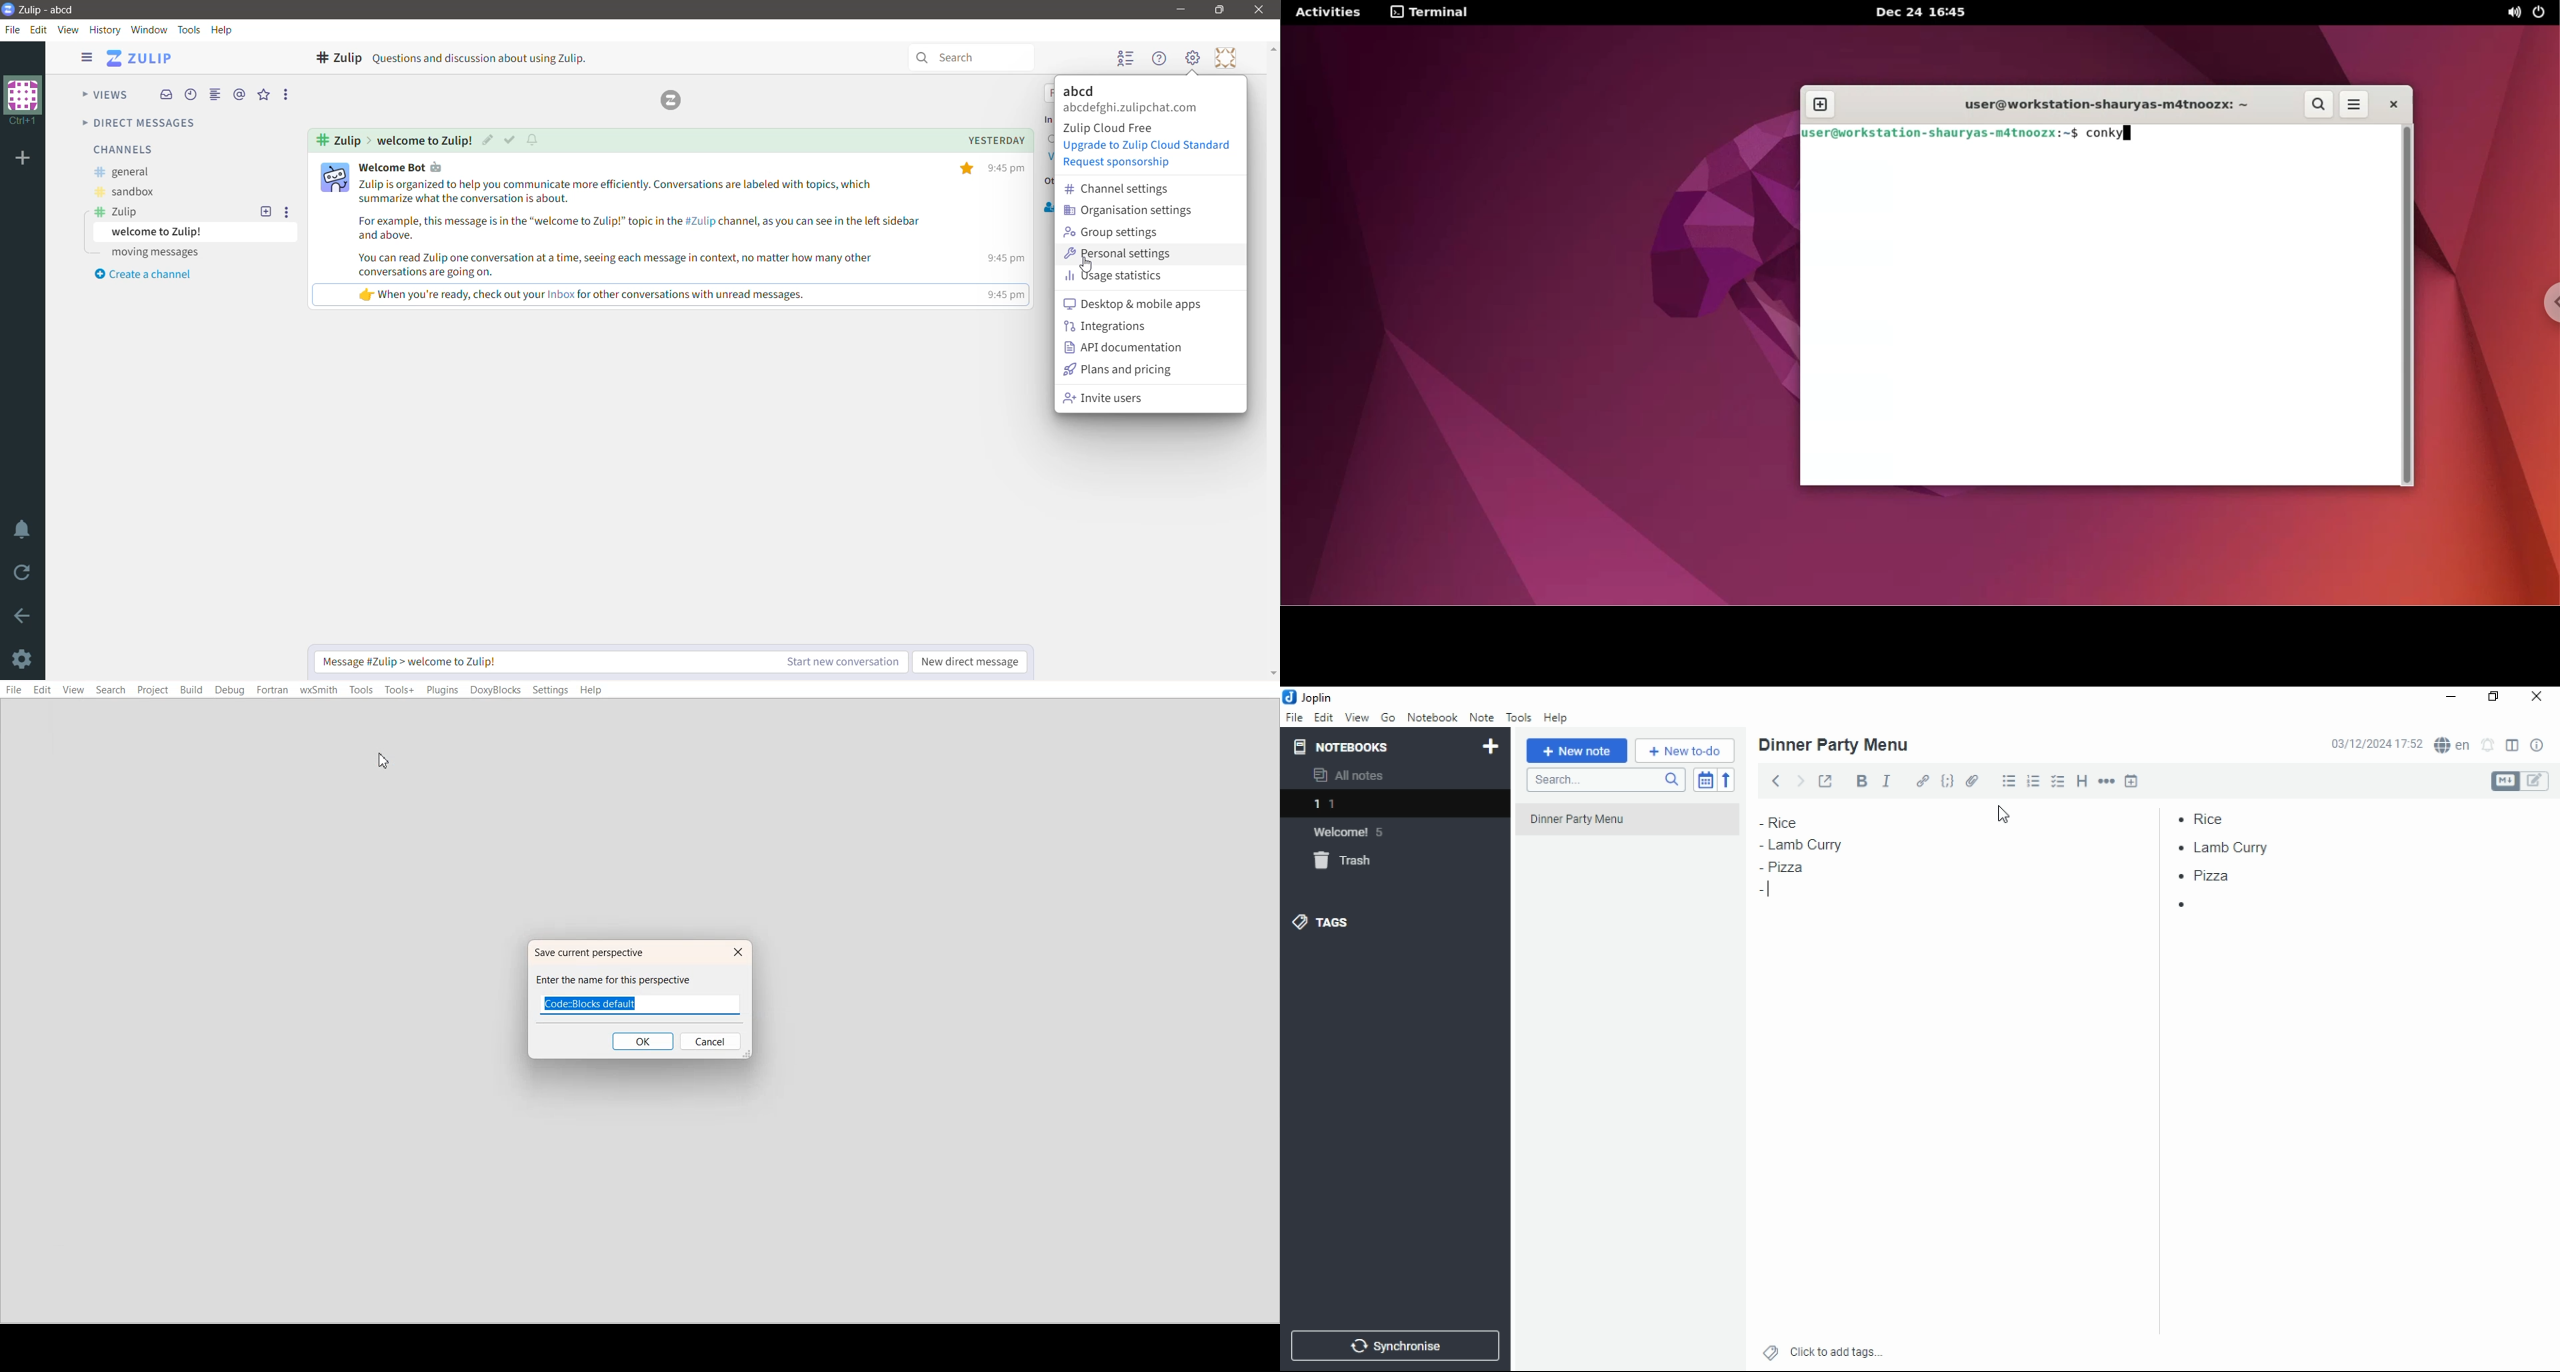  What do you see at coordinates (335, 177) in the screenshot?
I see `user profile` at bounding box center [335, 177].